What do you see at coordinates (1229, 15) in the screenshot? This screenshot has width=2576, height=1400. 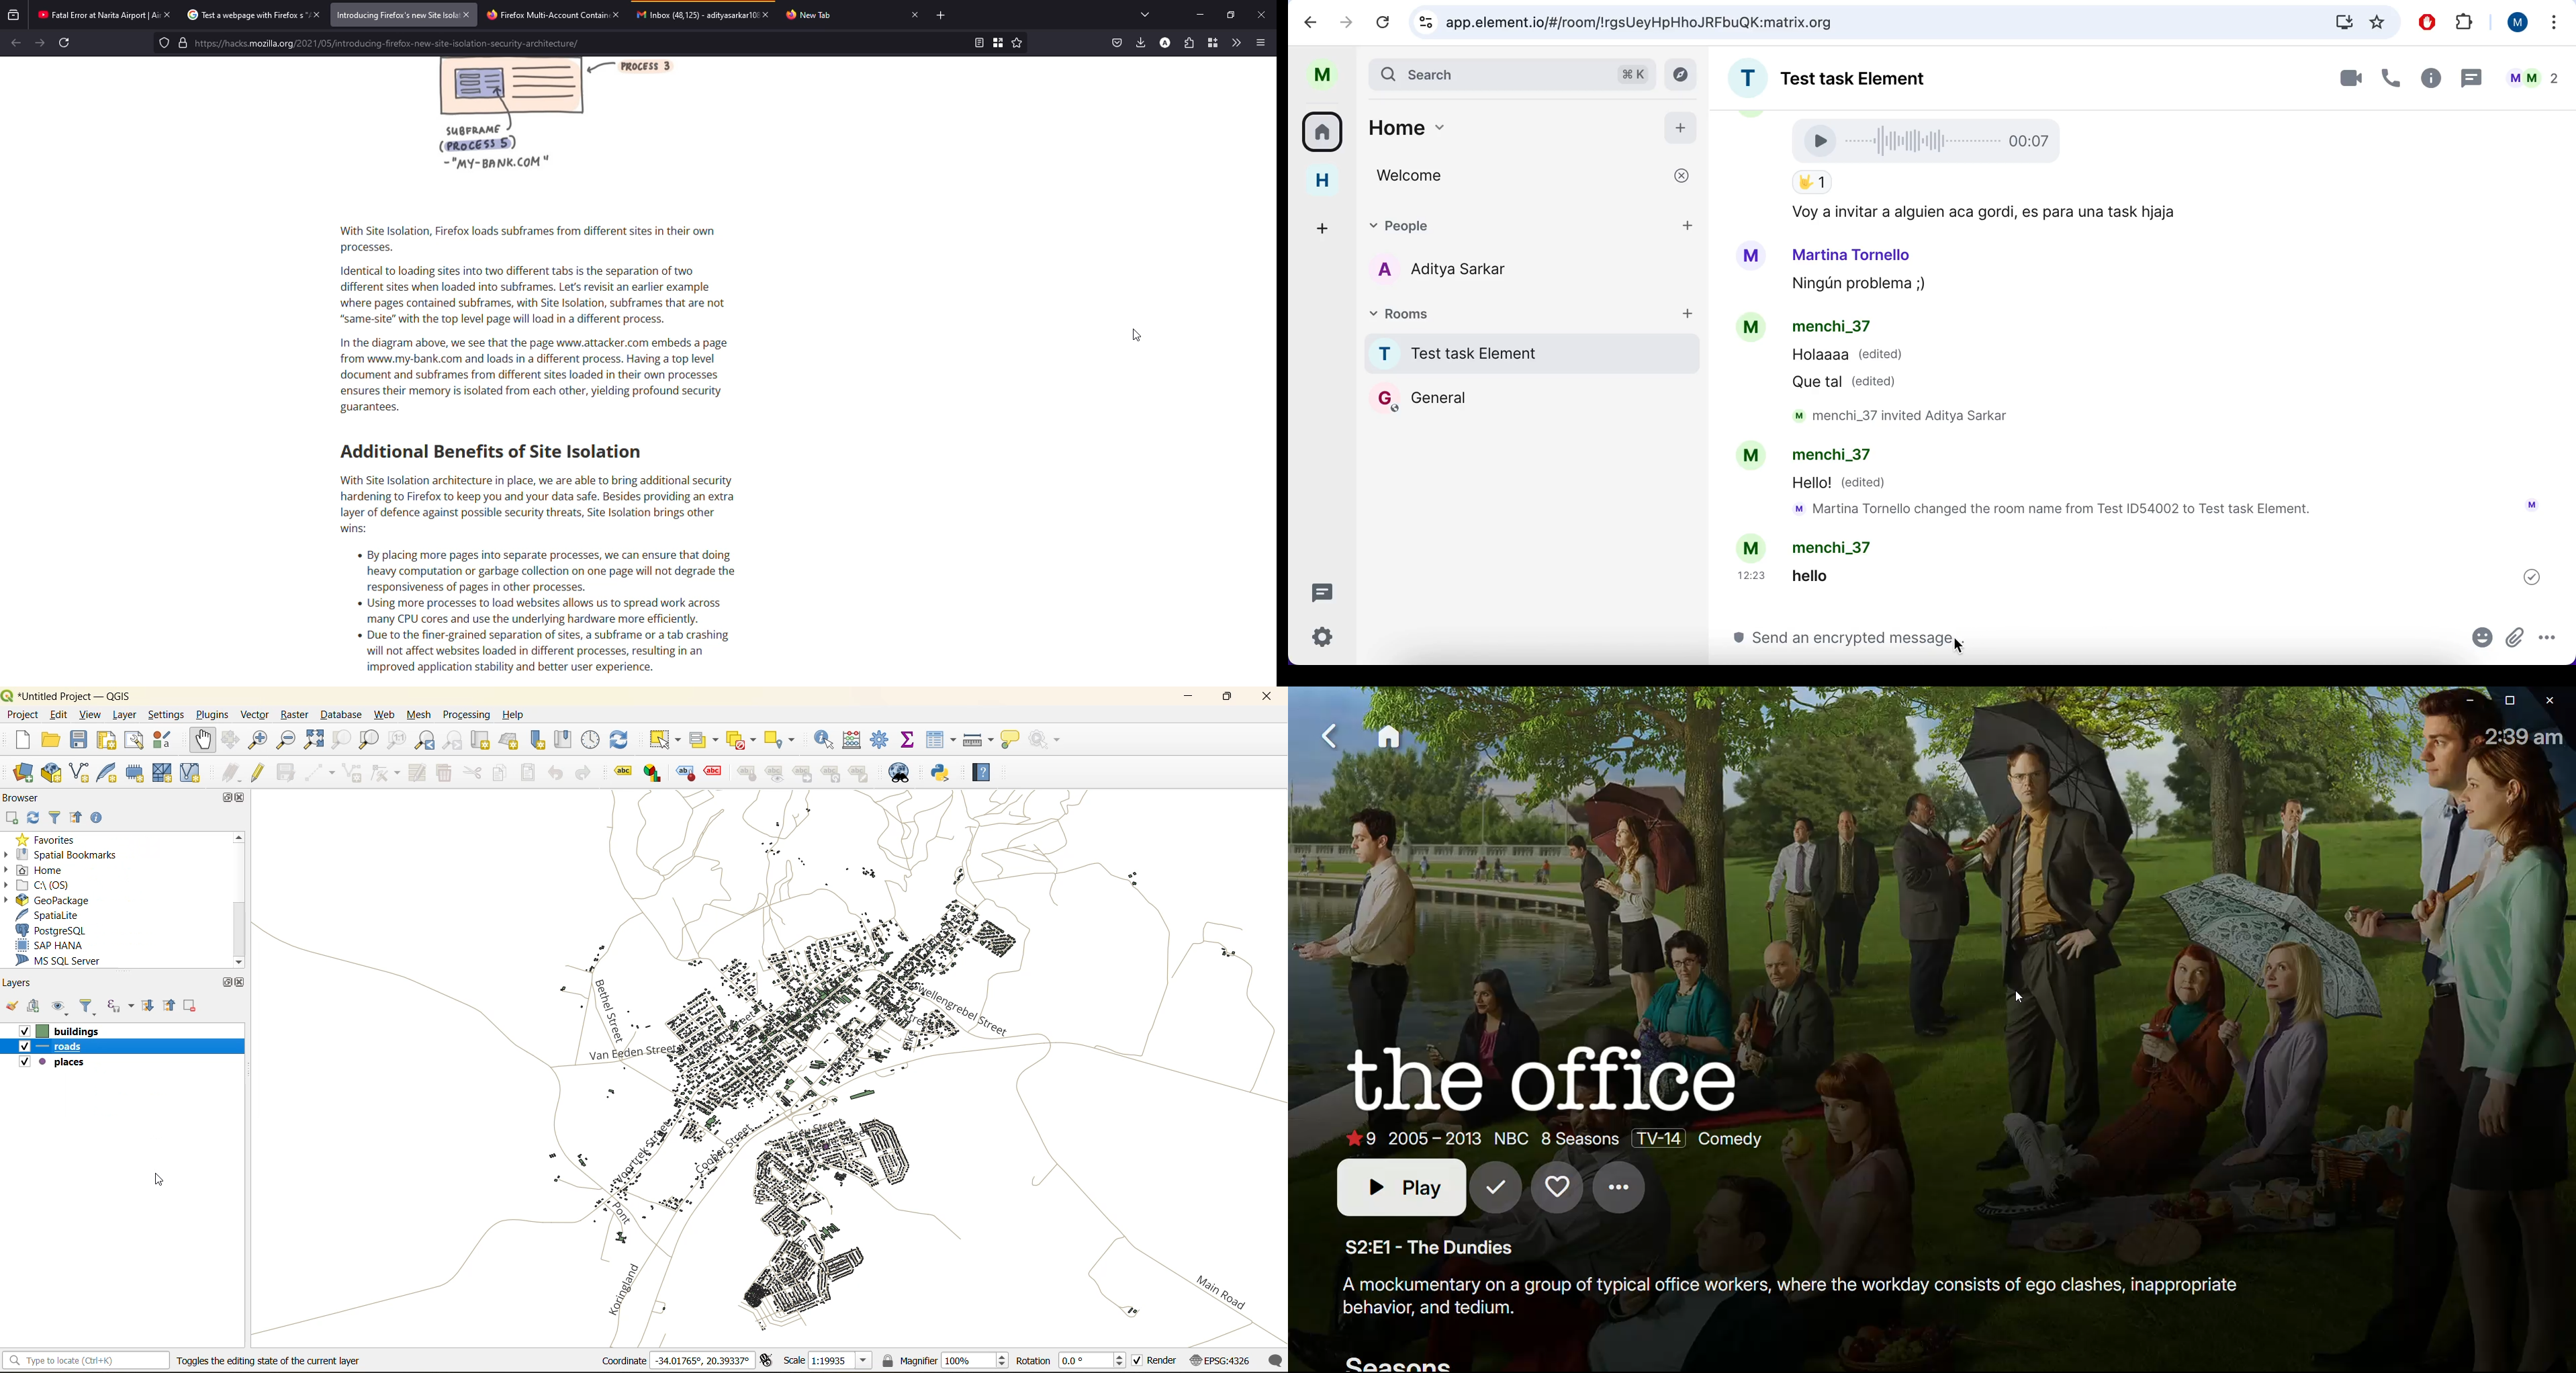 I see `maximize` at bounding box center [1229, 15].